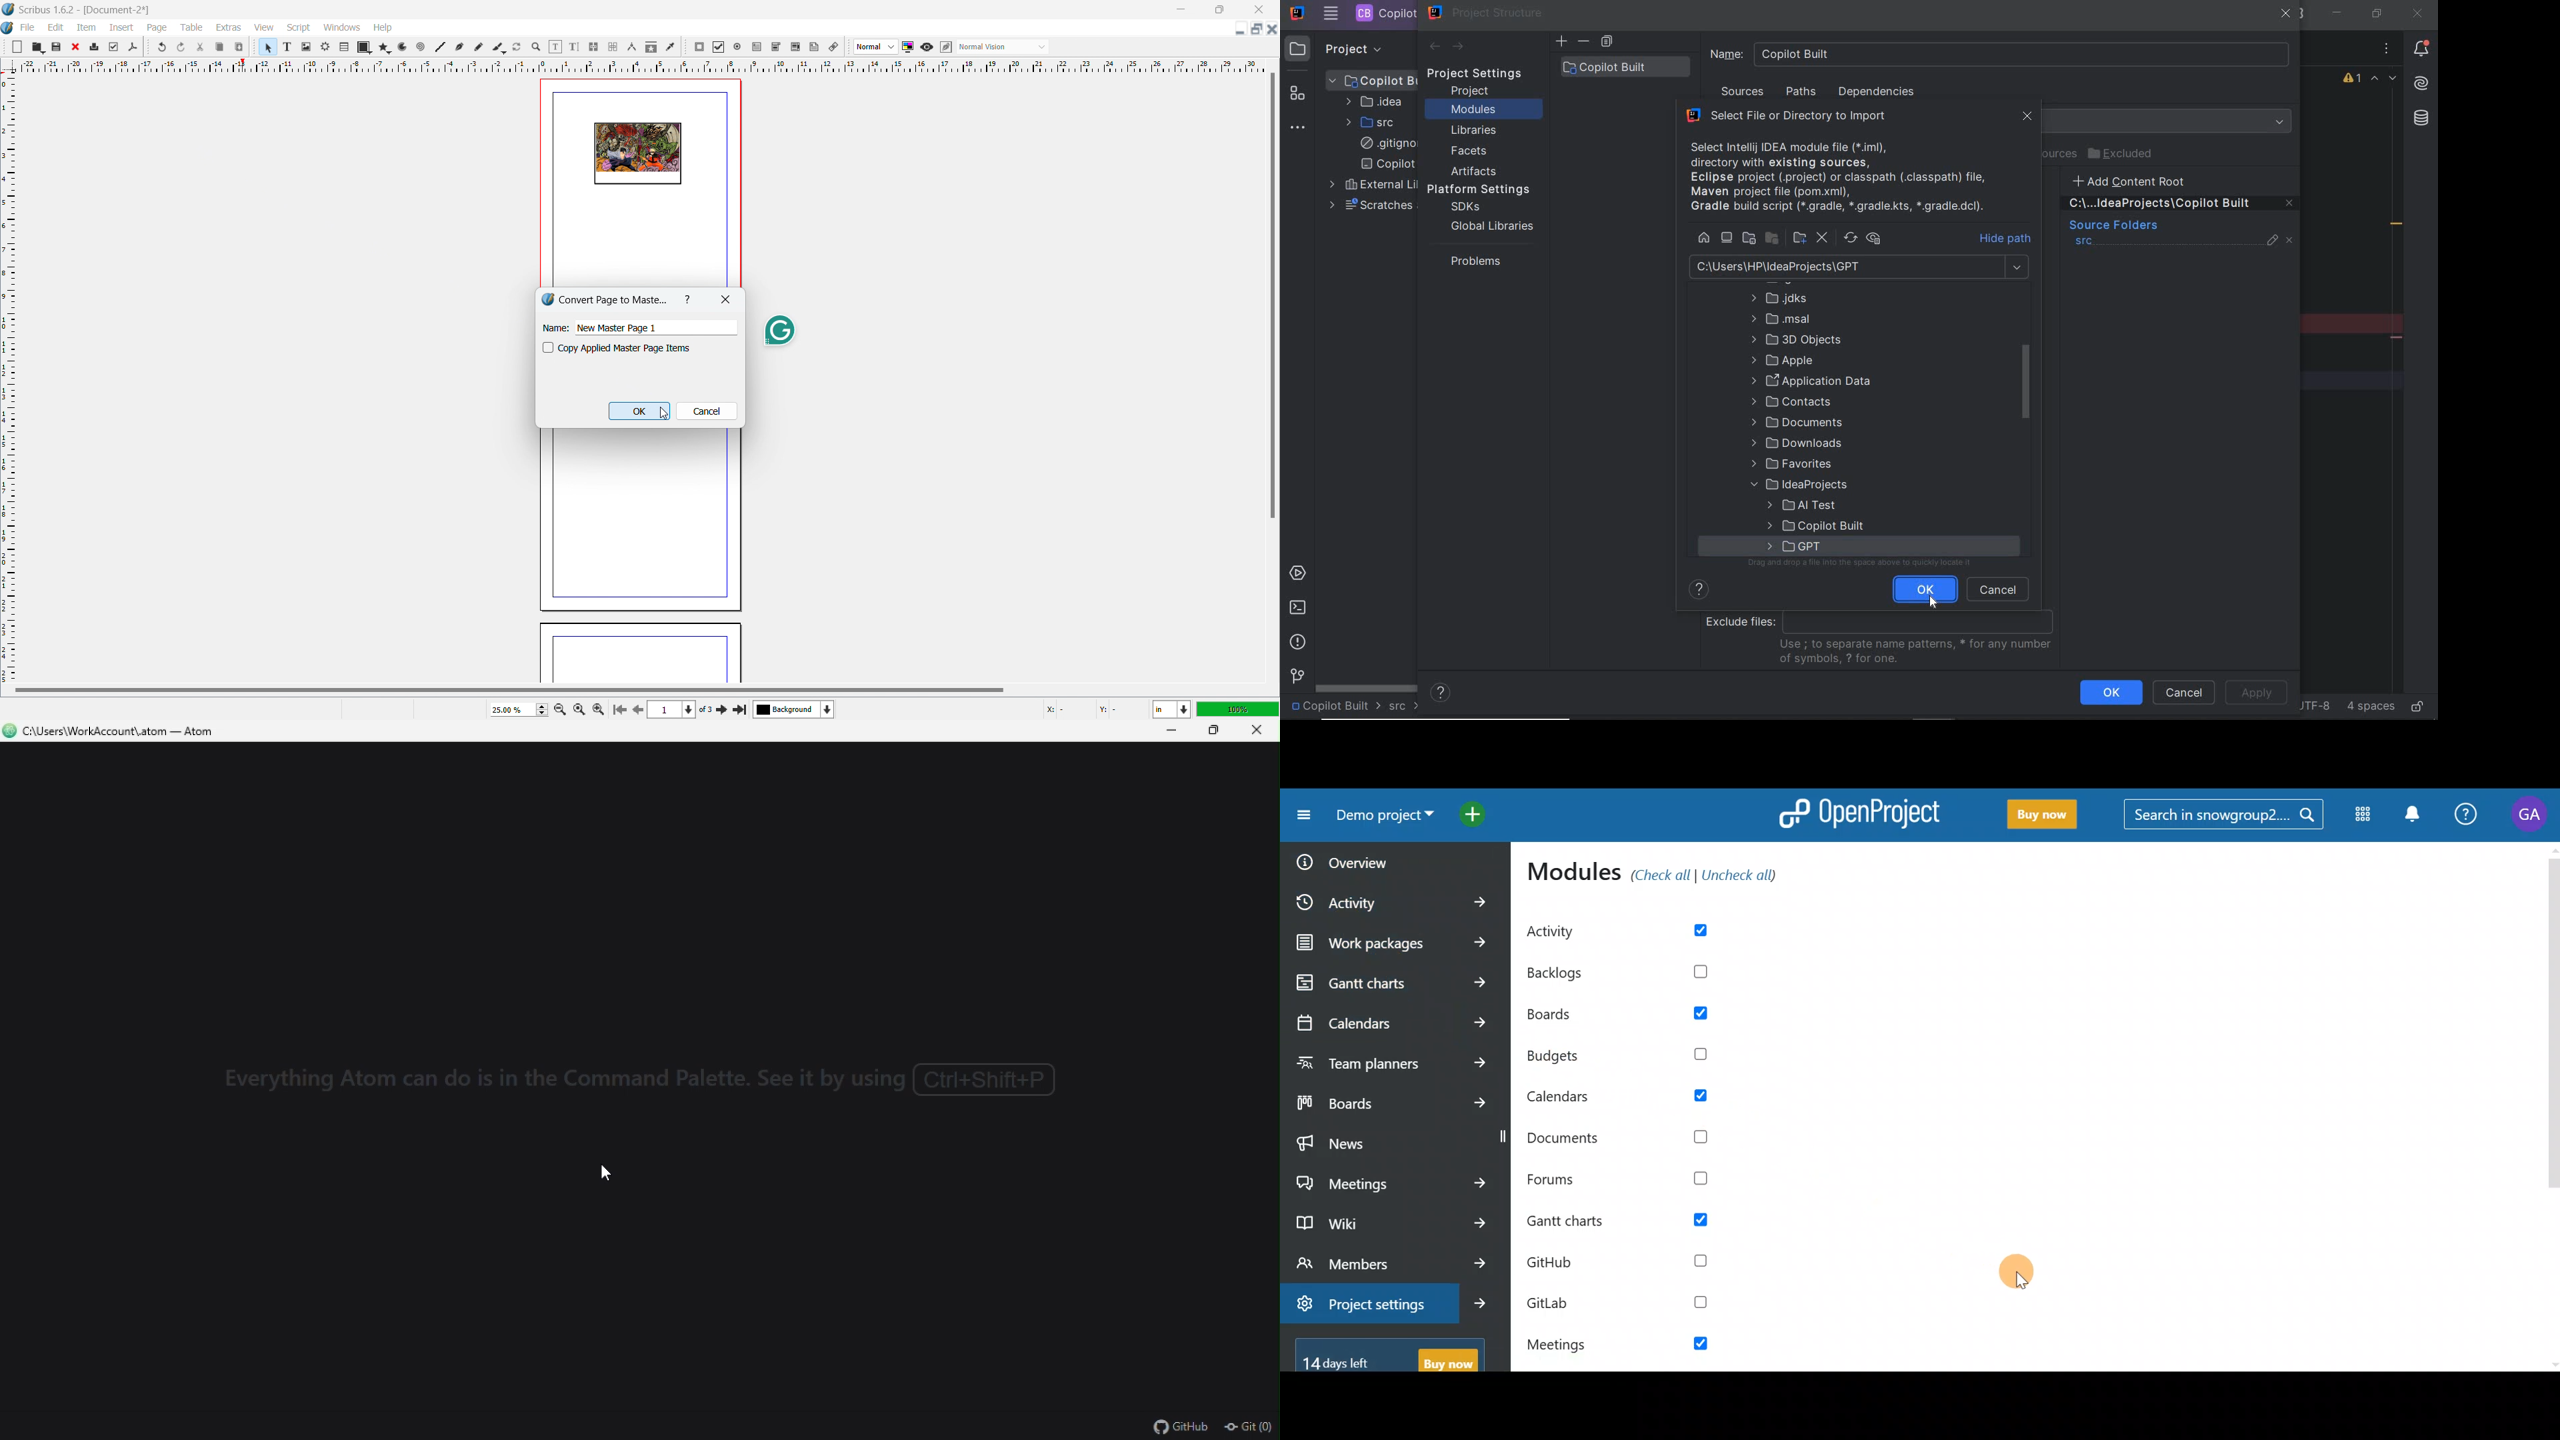  Describe the element at coordinates (599, 708) in the screenshot. I see `zoom in by the stepping value in tool preference` at that location.